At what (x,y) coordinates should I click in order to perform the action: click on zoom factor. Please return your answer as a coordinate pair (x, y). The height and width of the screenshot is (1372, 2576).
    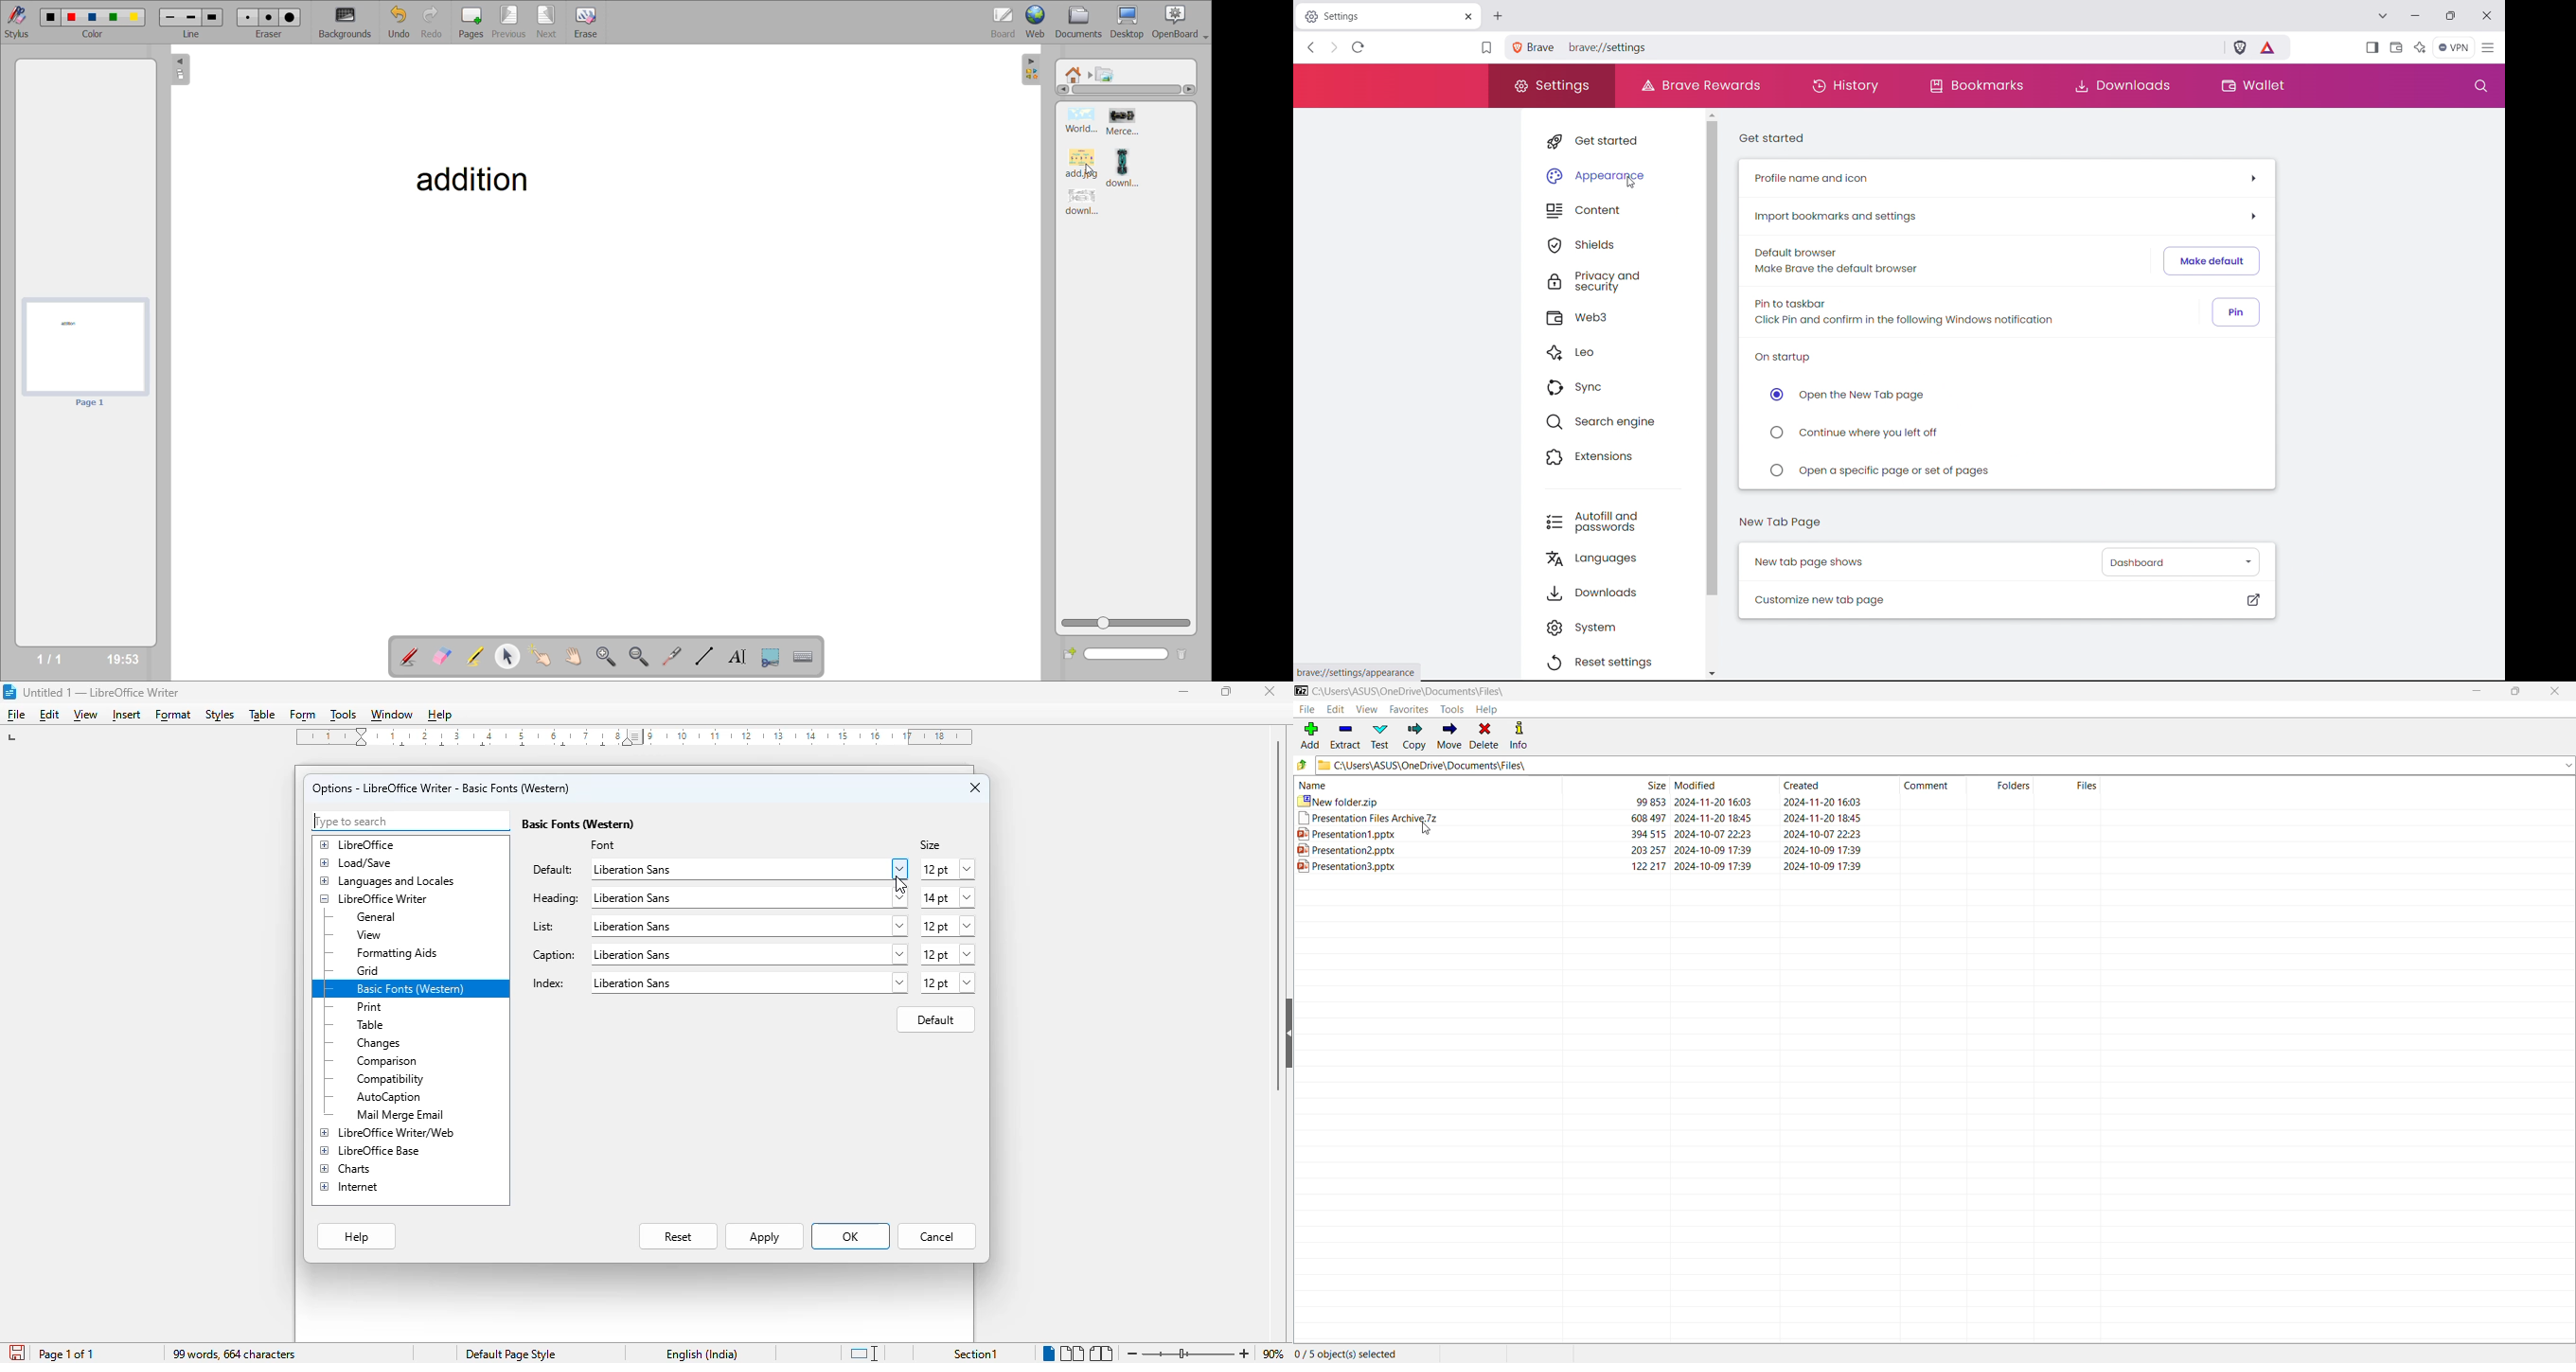
    Looking at the image, I should click on (1274, 1354).